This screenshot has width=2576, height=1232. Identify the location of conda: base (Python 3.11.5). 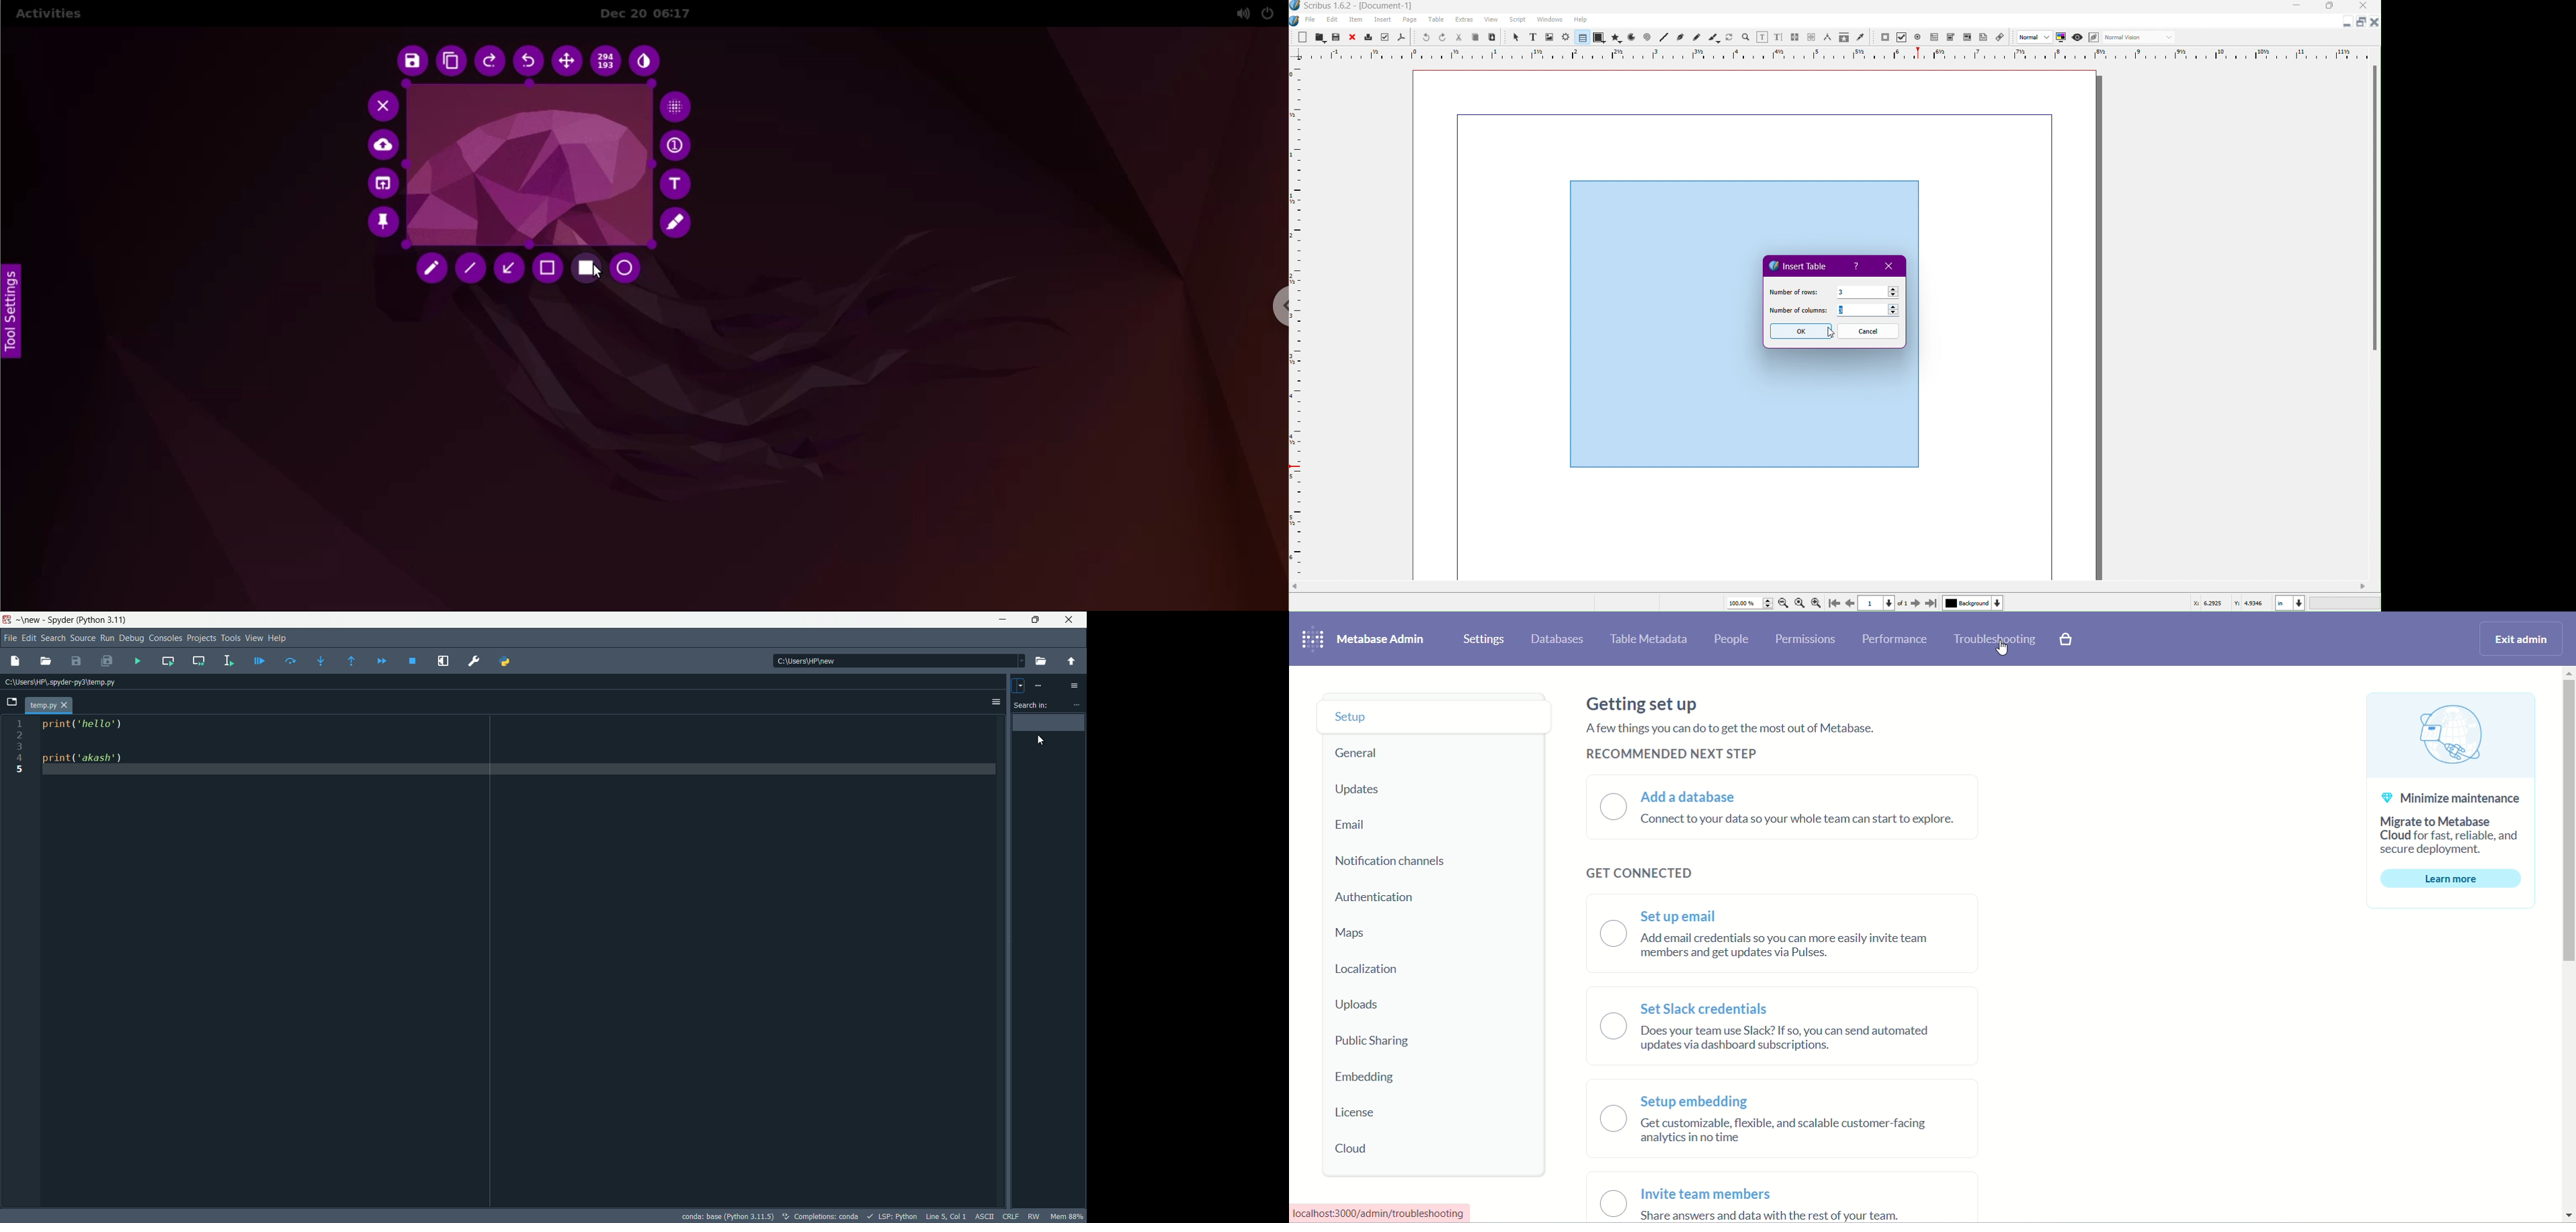
(728, 1216).